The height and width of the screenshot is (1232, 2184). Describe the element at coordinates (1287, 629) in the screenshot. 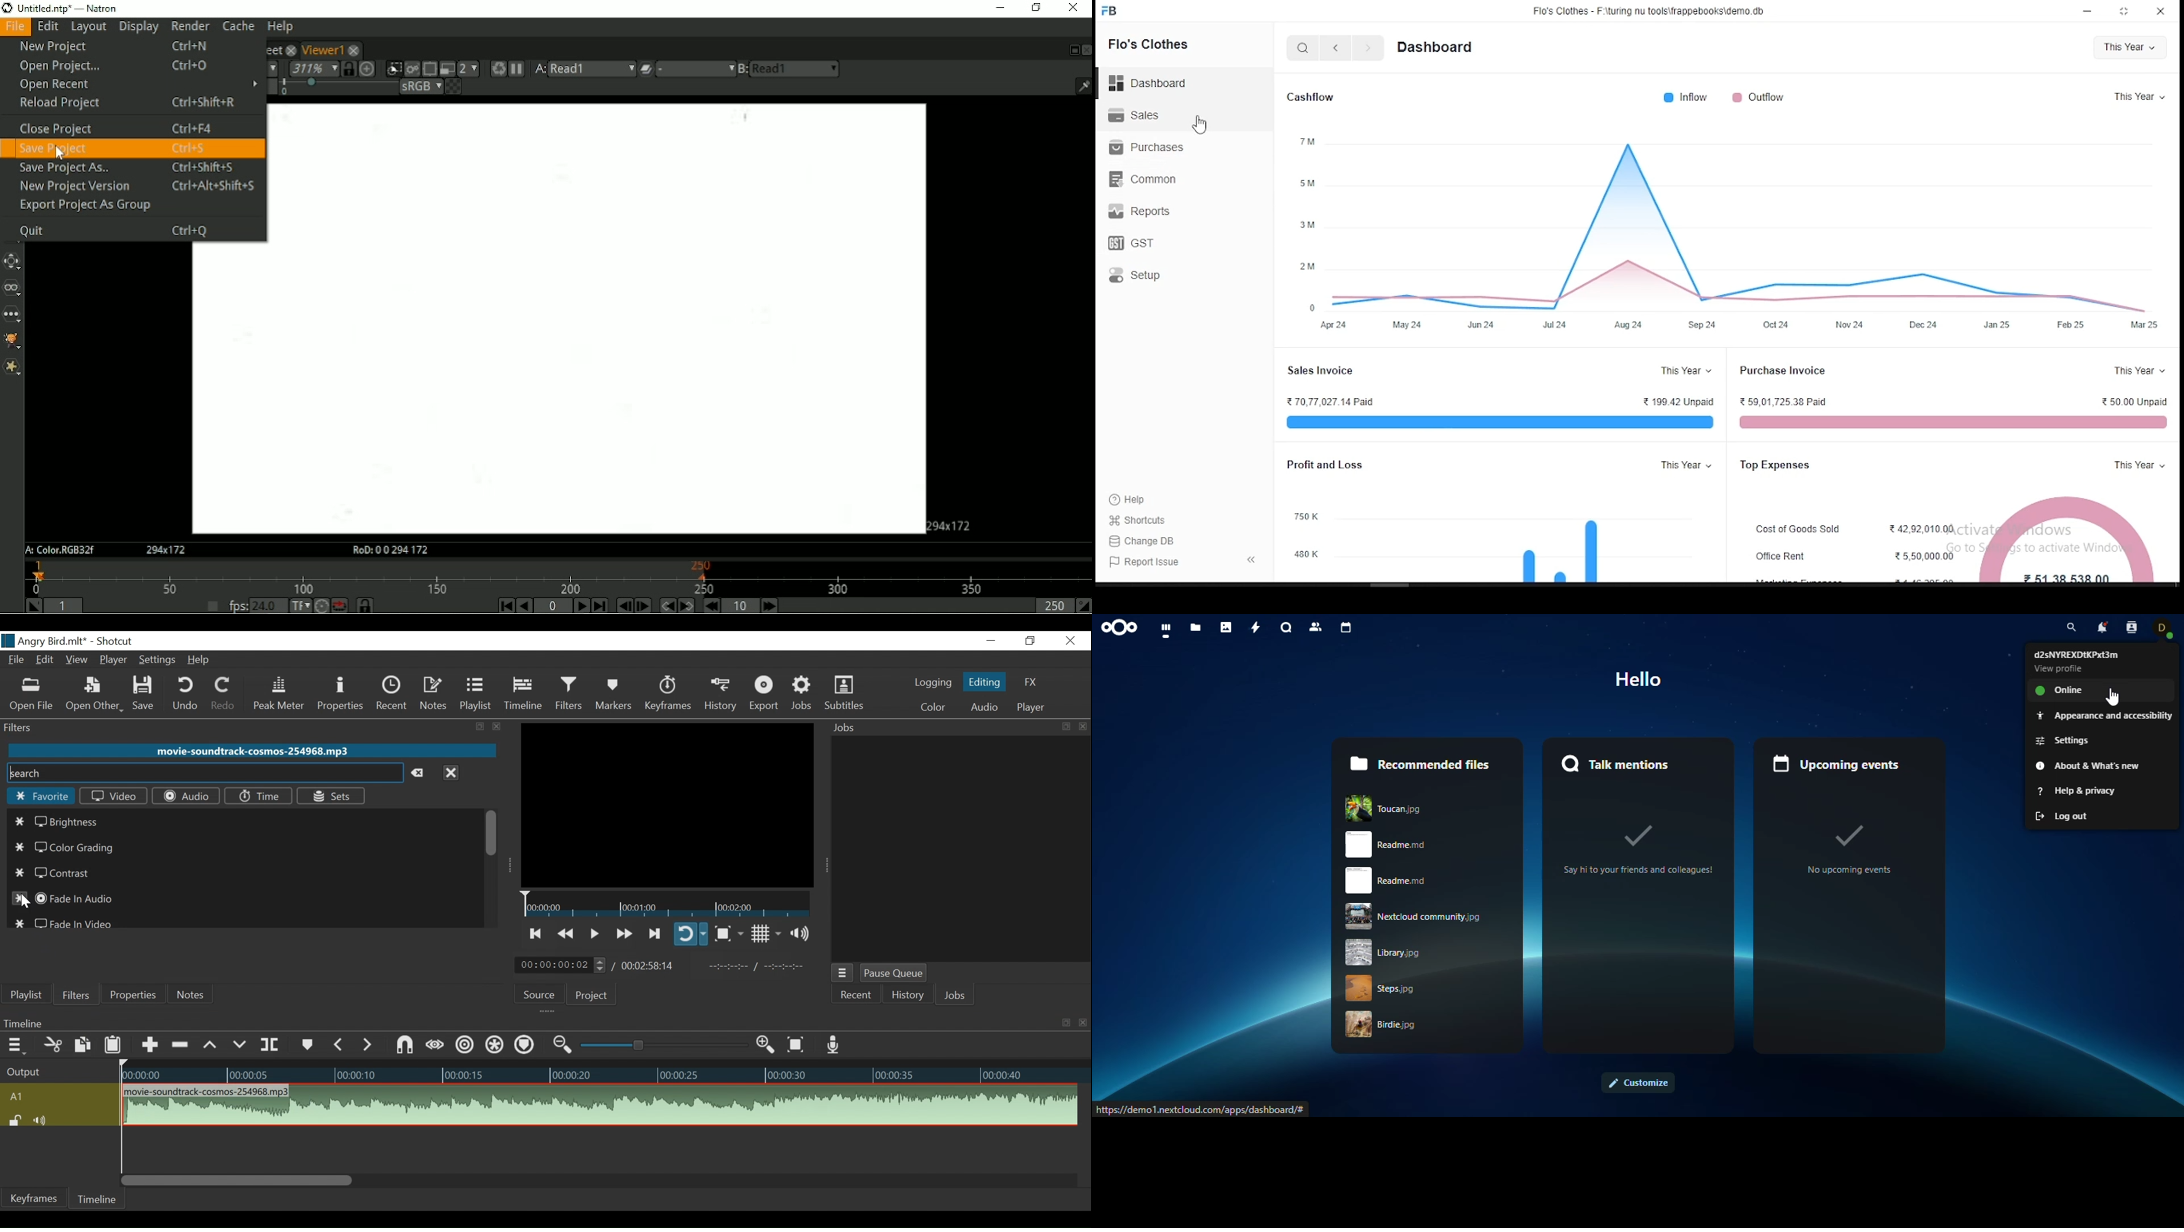

I see `search` at that location.